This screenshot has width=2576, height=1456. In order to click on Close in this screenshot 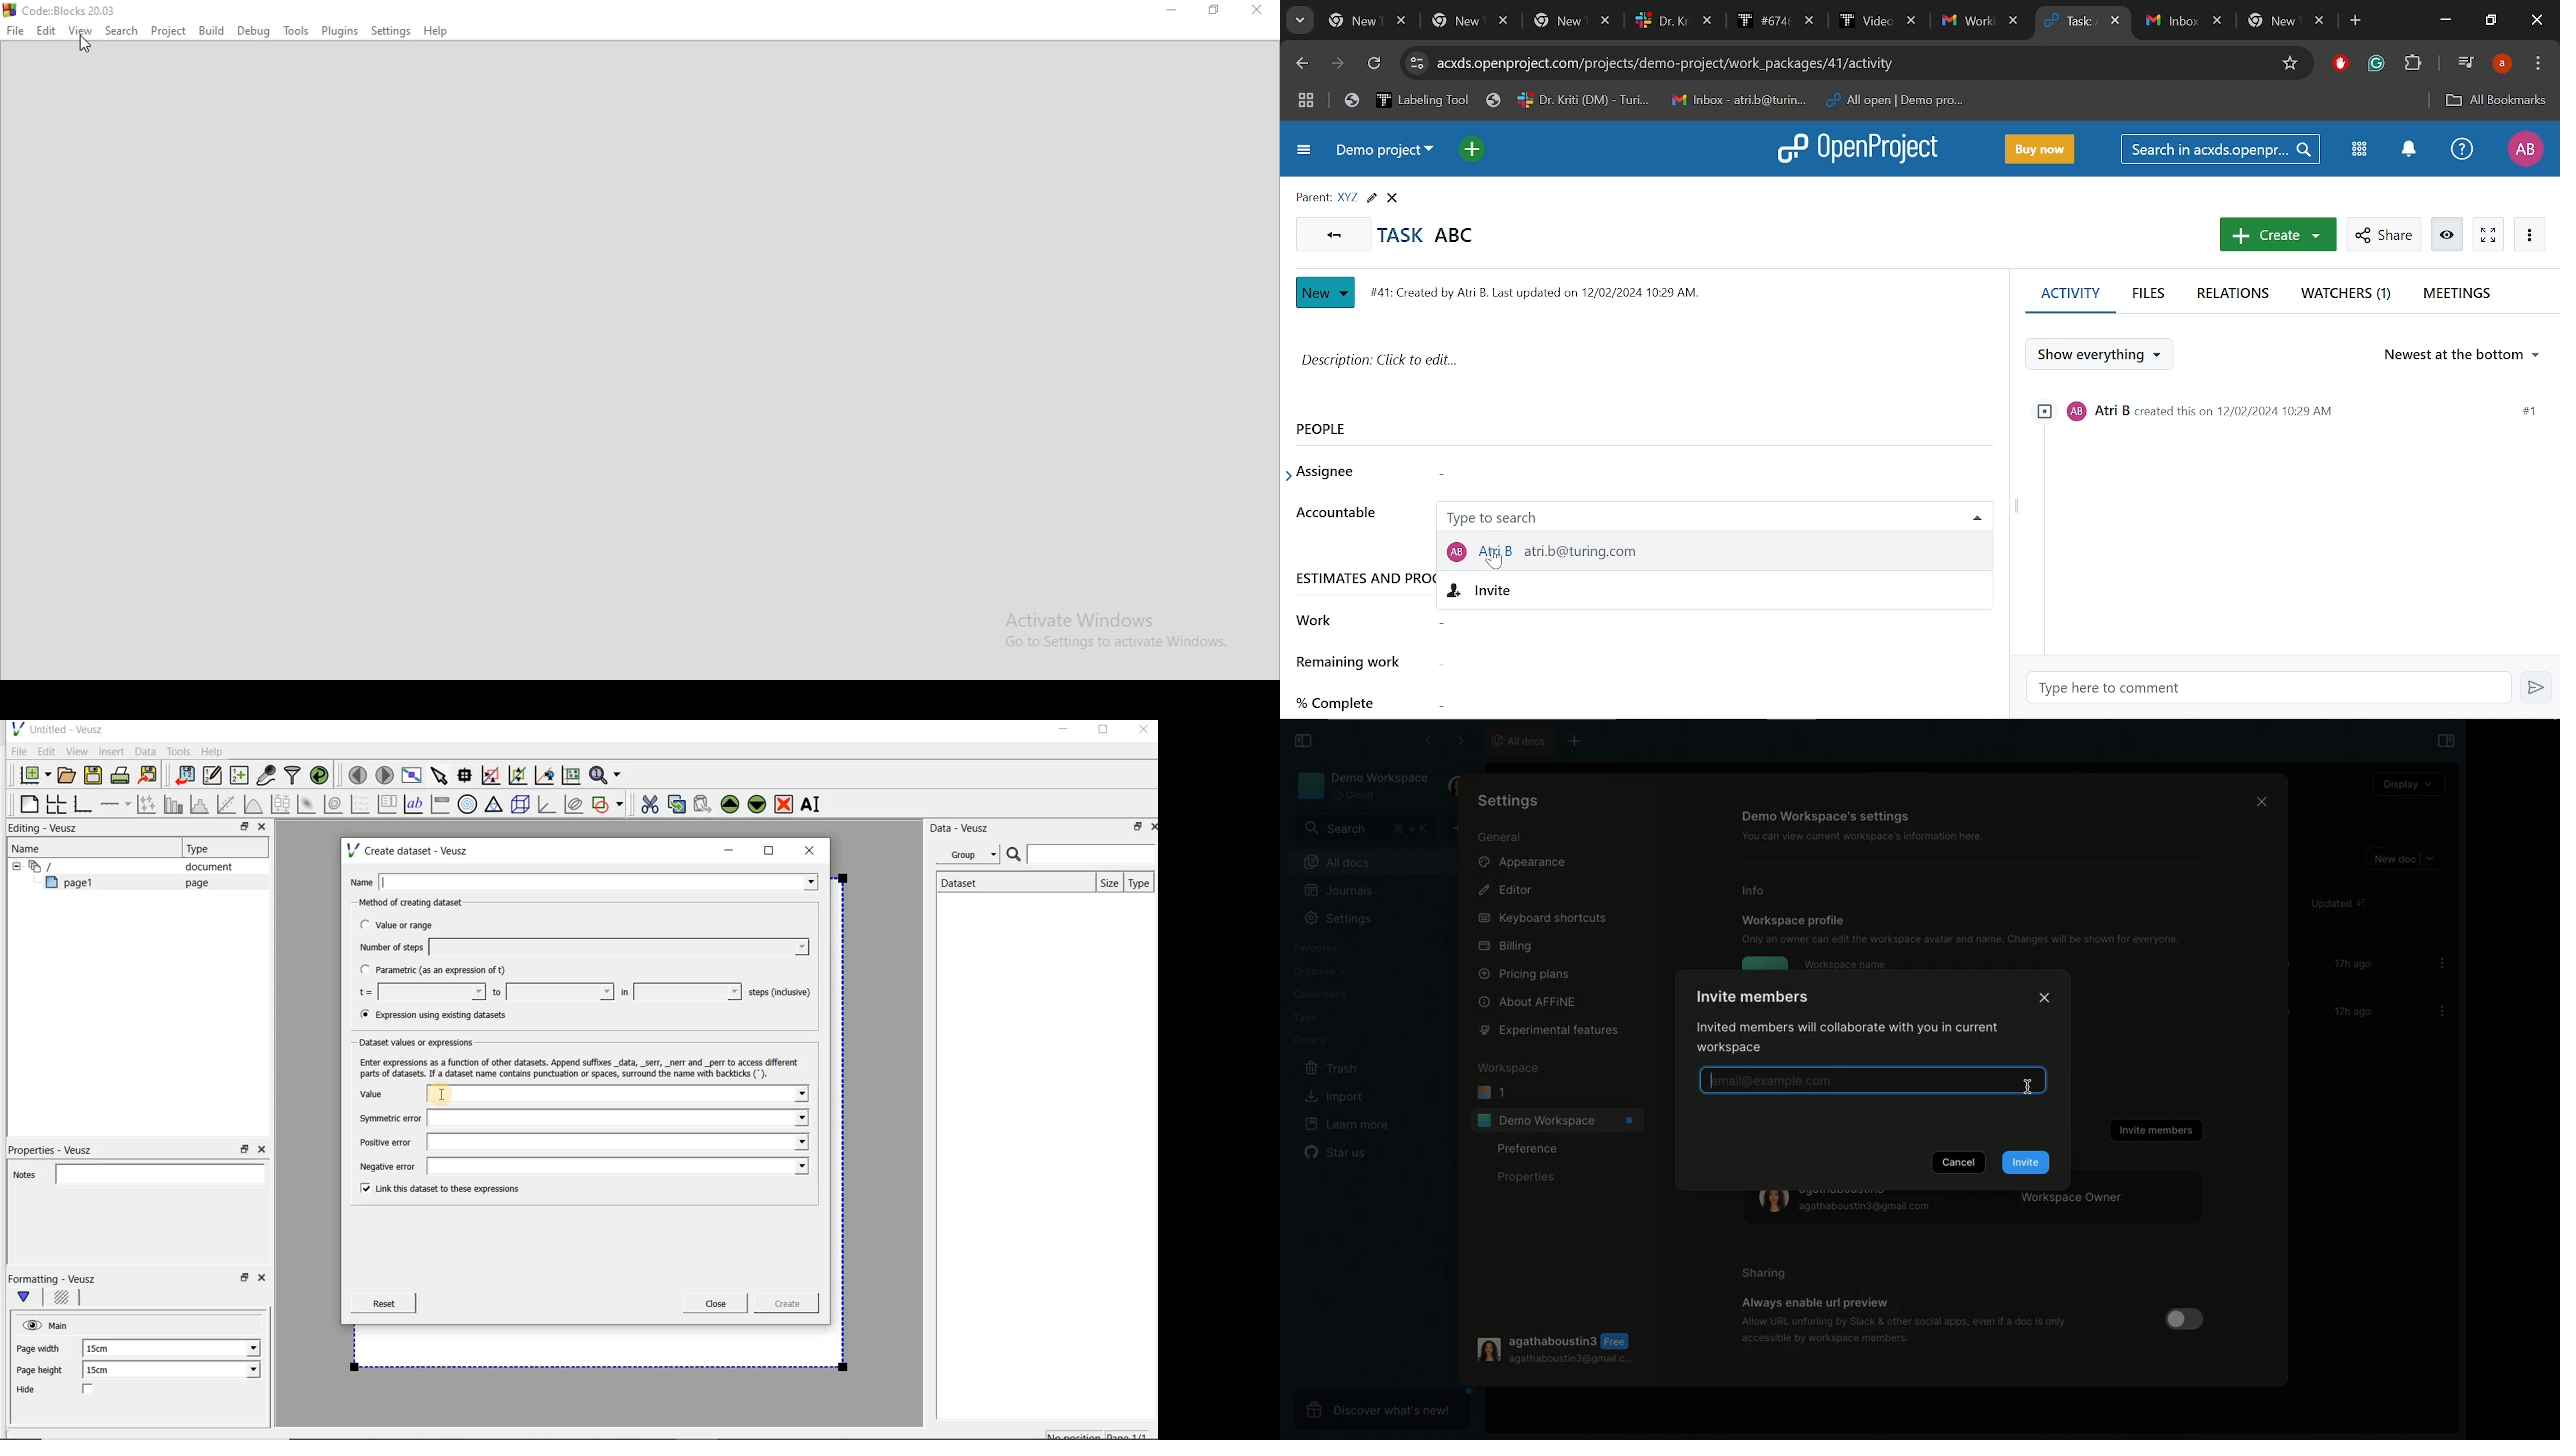, I will do `click(264, 1280)`.